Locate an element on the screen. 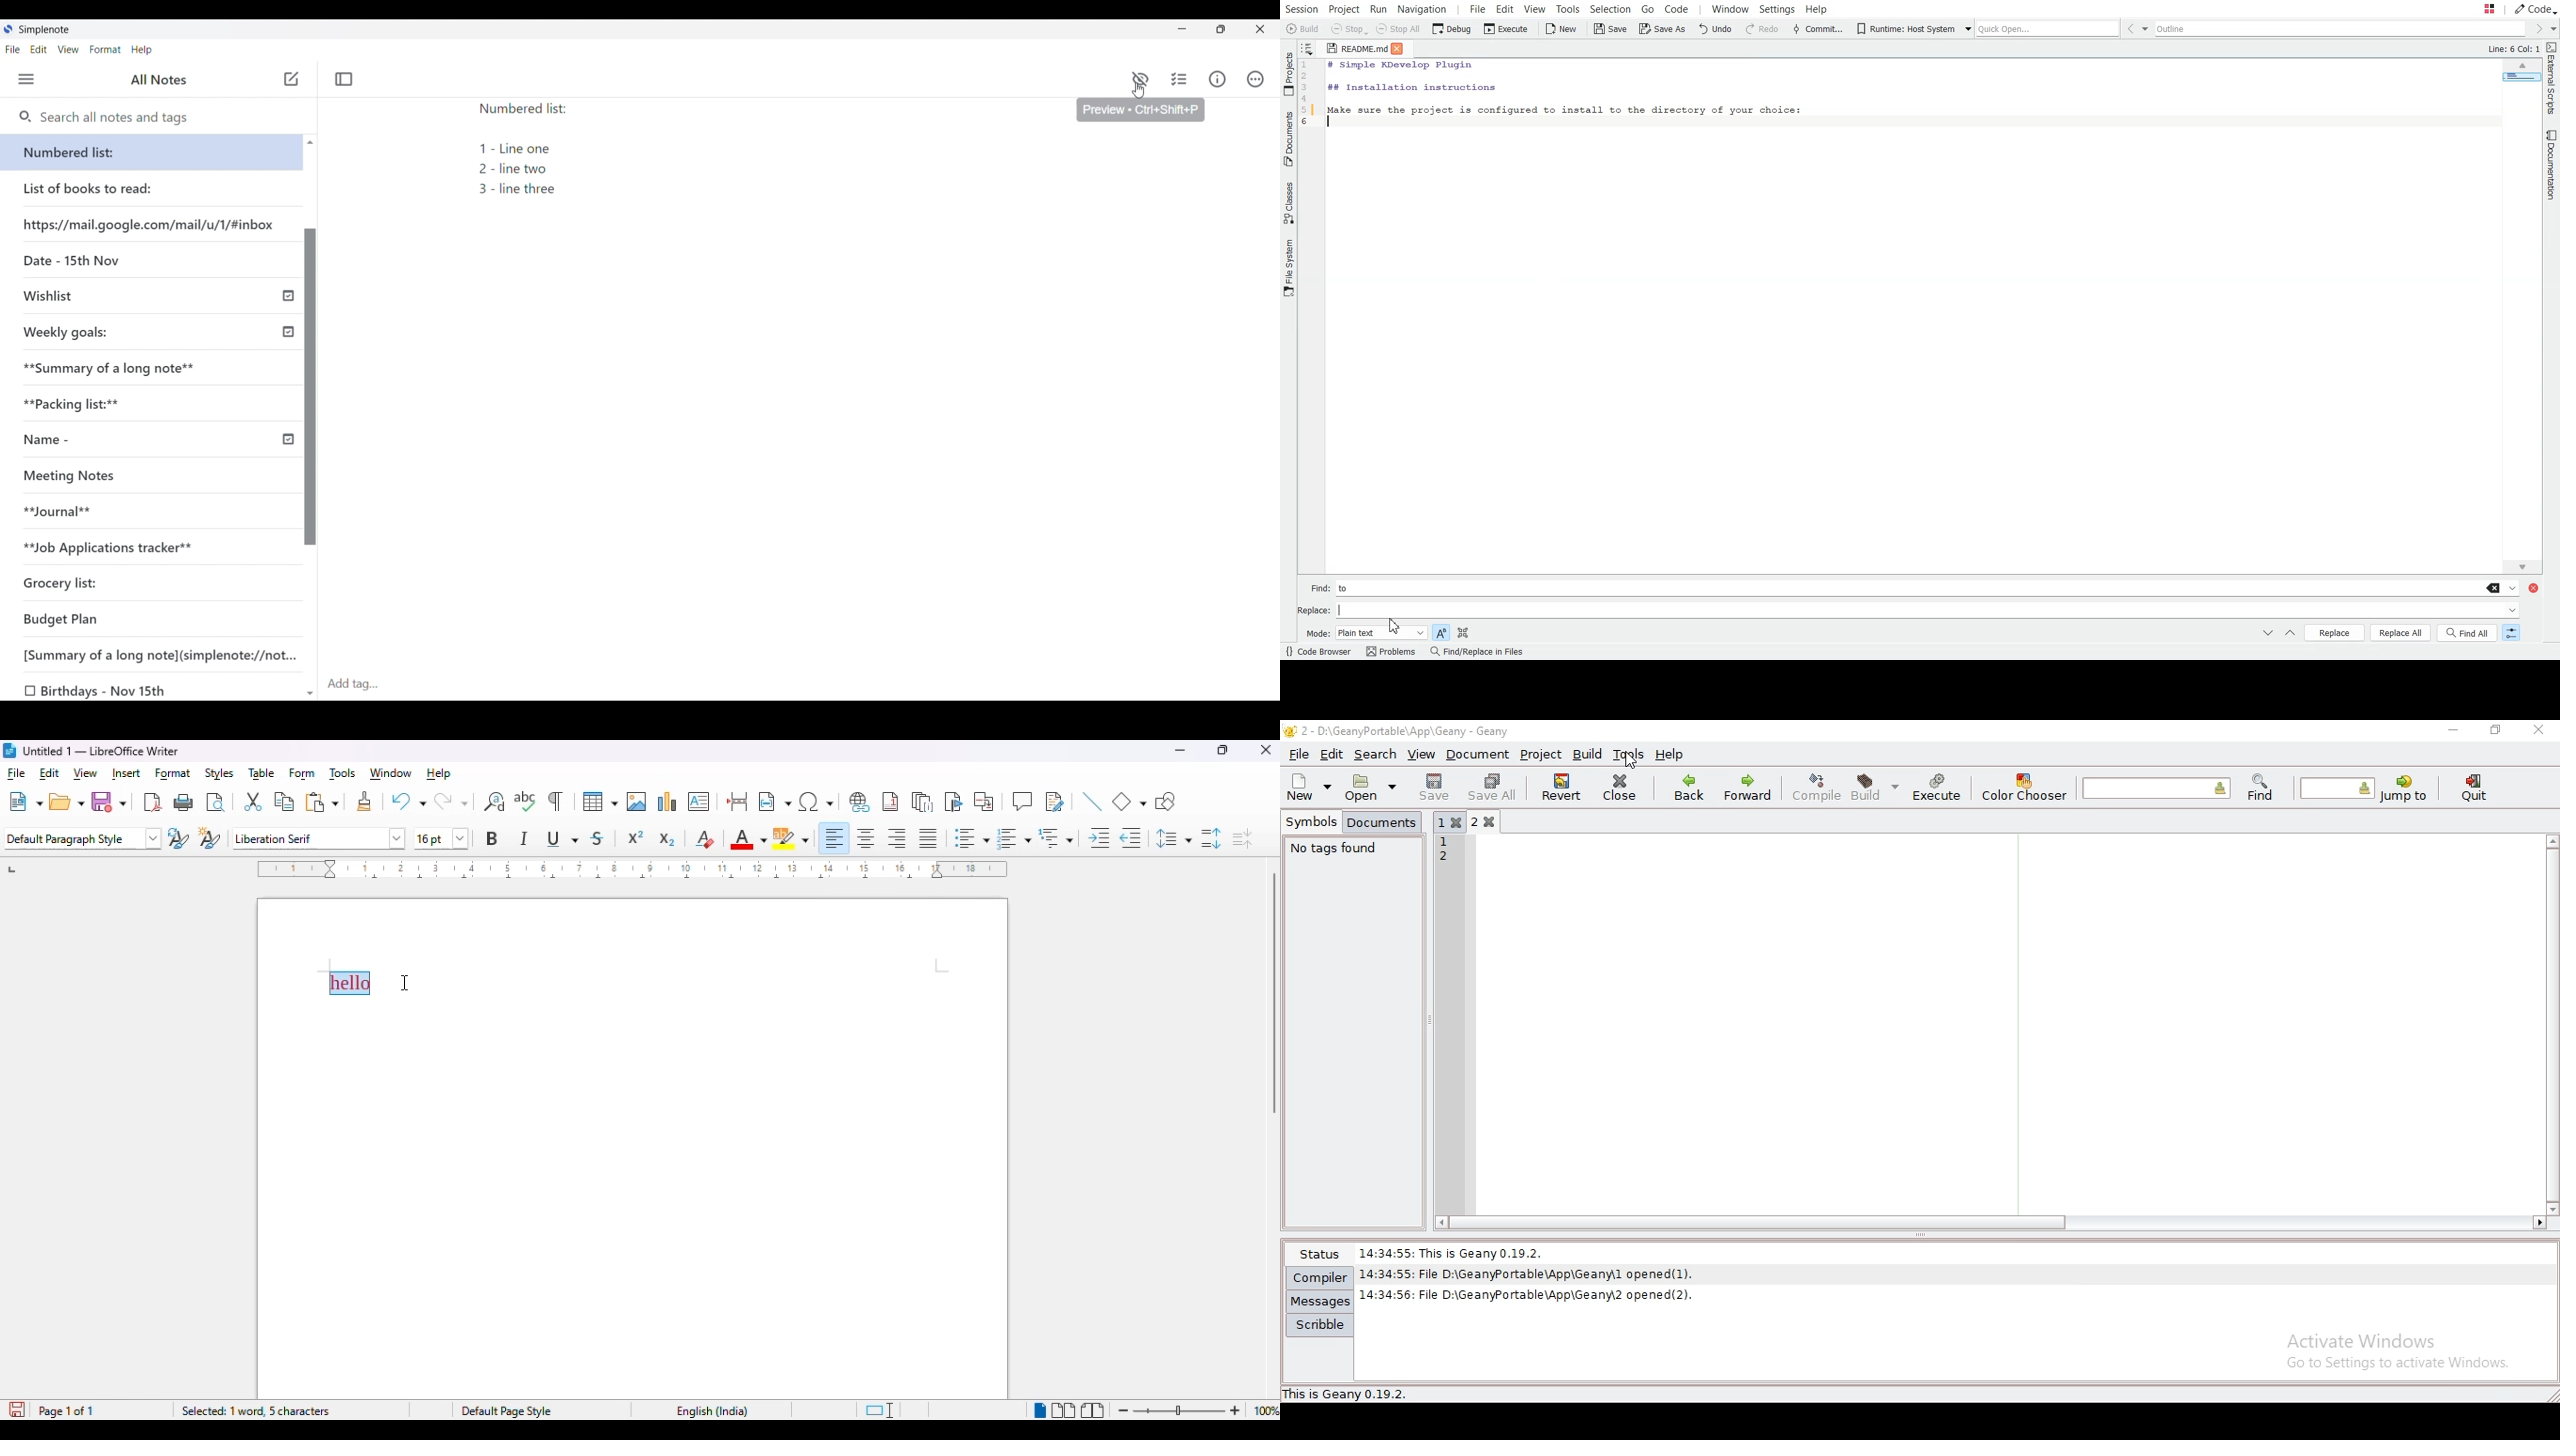 This screenshot has width=2576, height=1456. 1 - Line one
2 - line two
3 - line three is located at coordinates (525, 170).